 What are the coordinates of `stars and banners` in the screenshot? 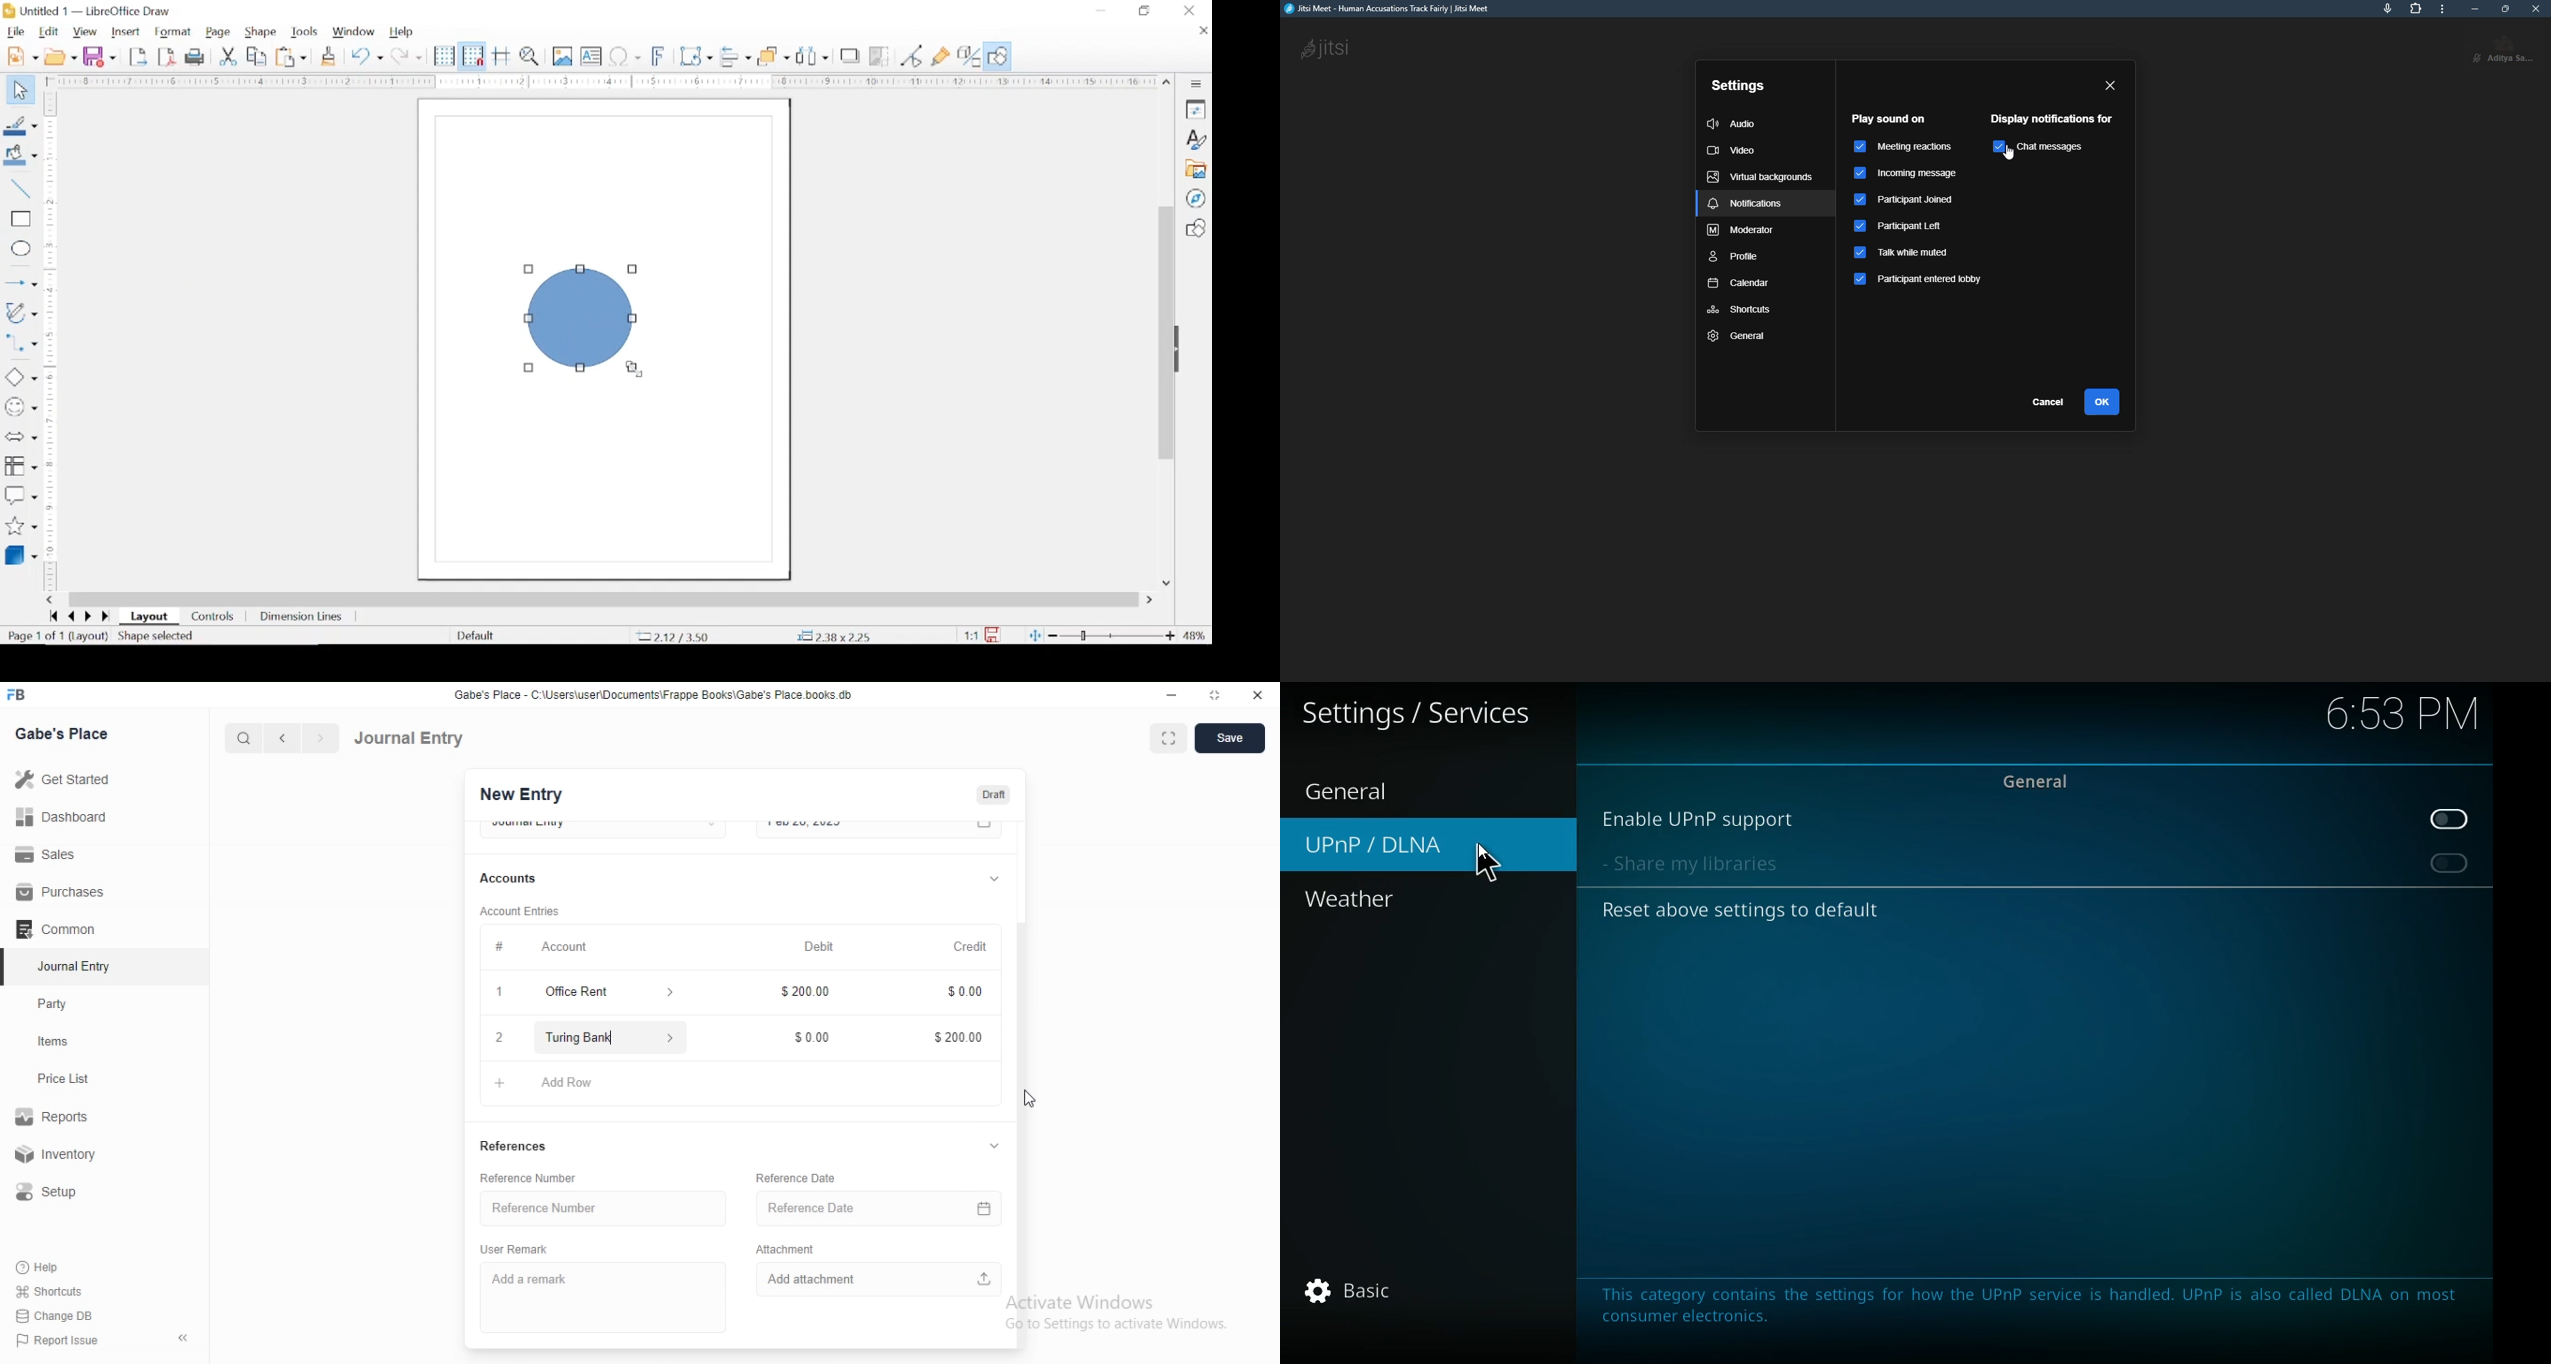 It's located at (20, 527).